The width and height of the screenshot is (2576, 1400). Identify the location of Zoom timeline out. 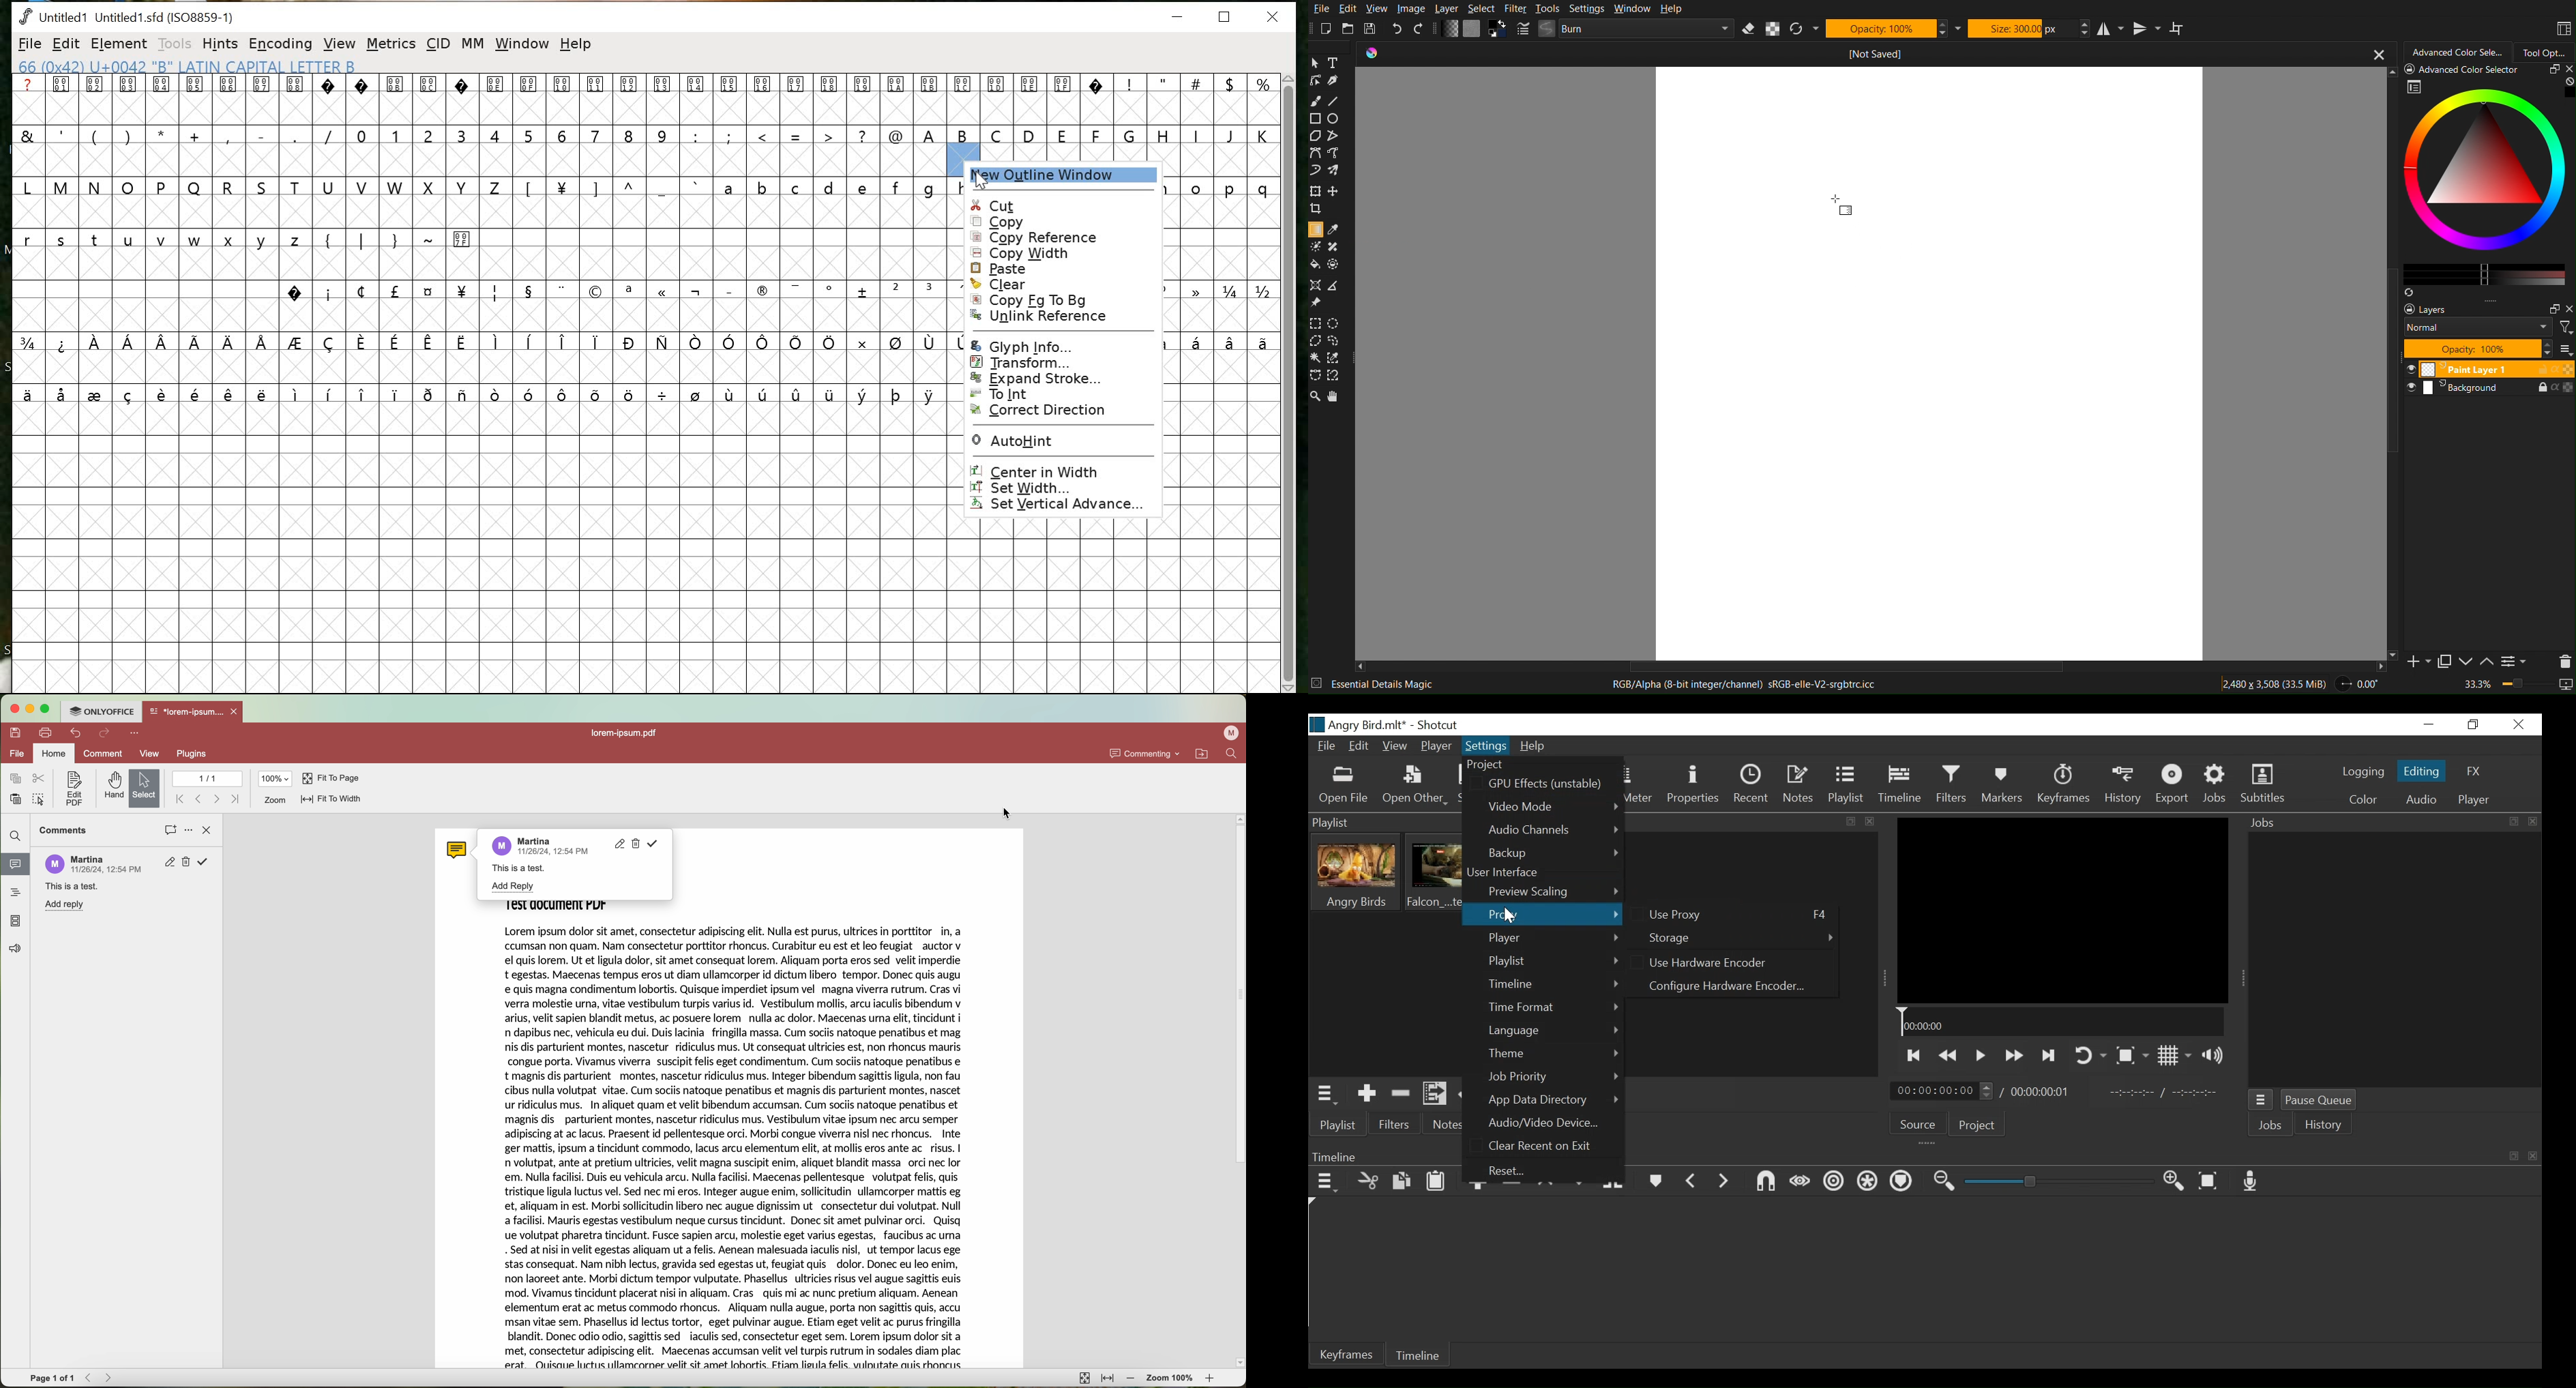
(1940, 1182).